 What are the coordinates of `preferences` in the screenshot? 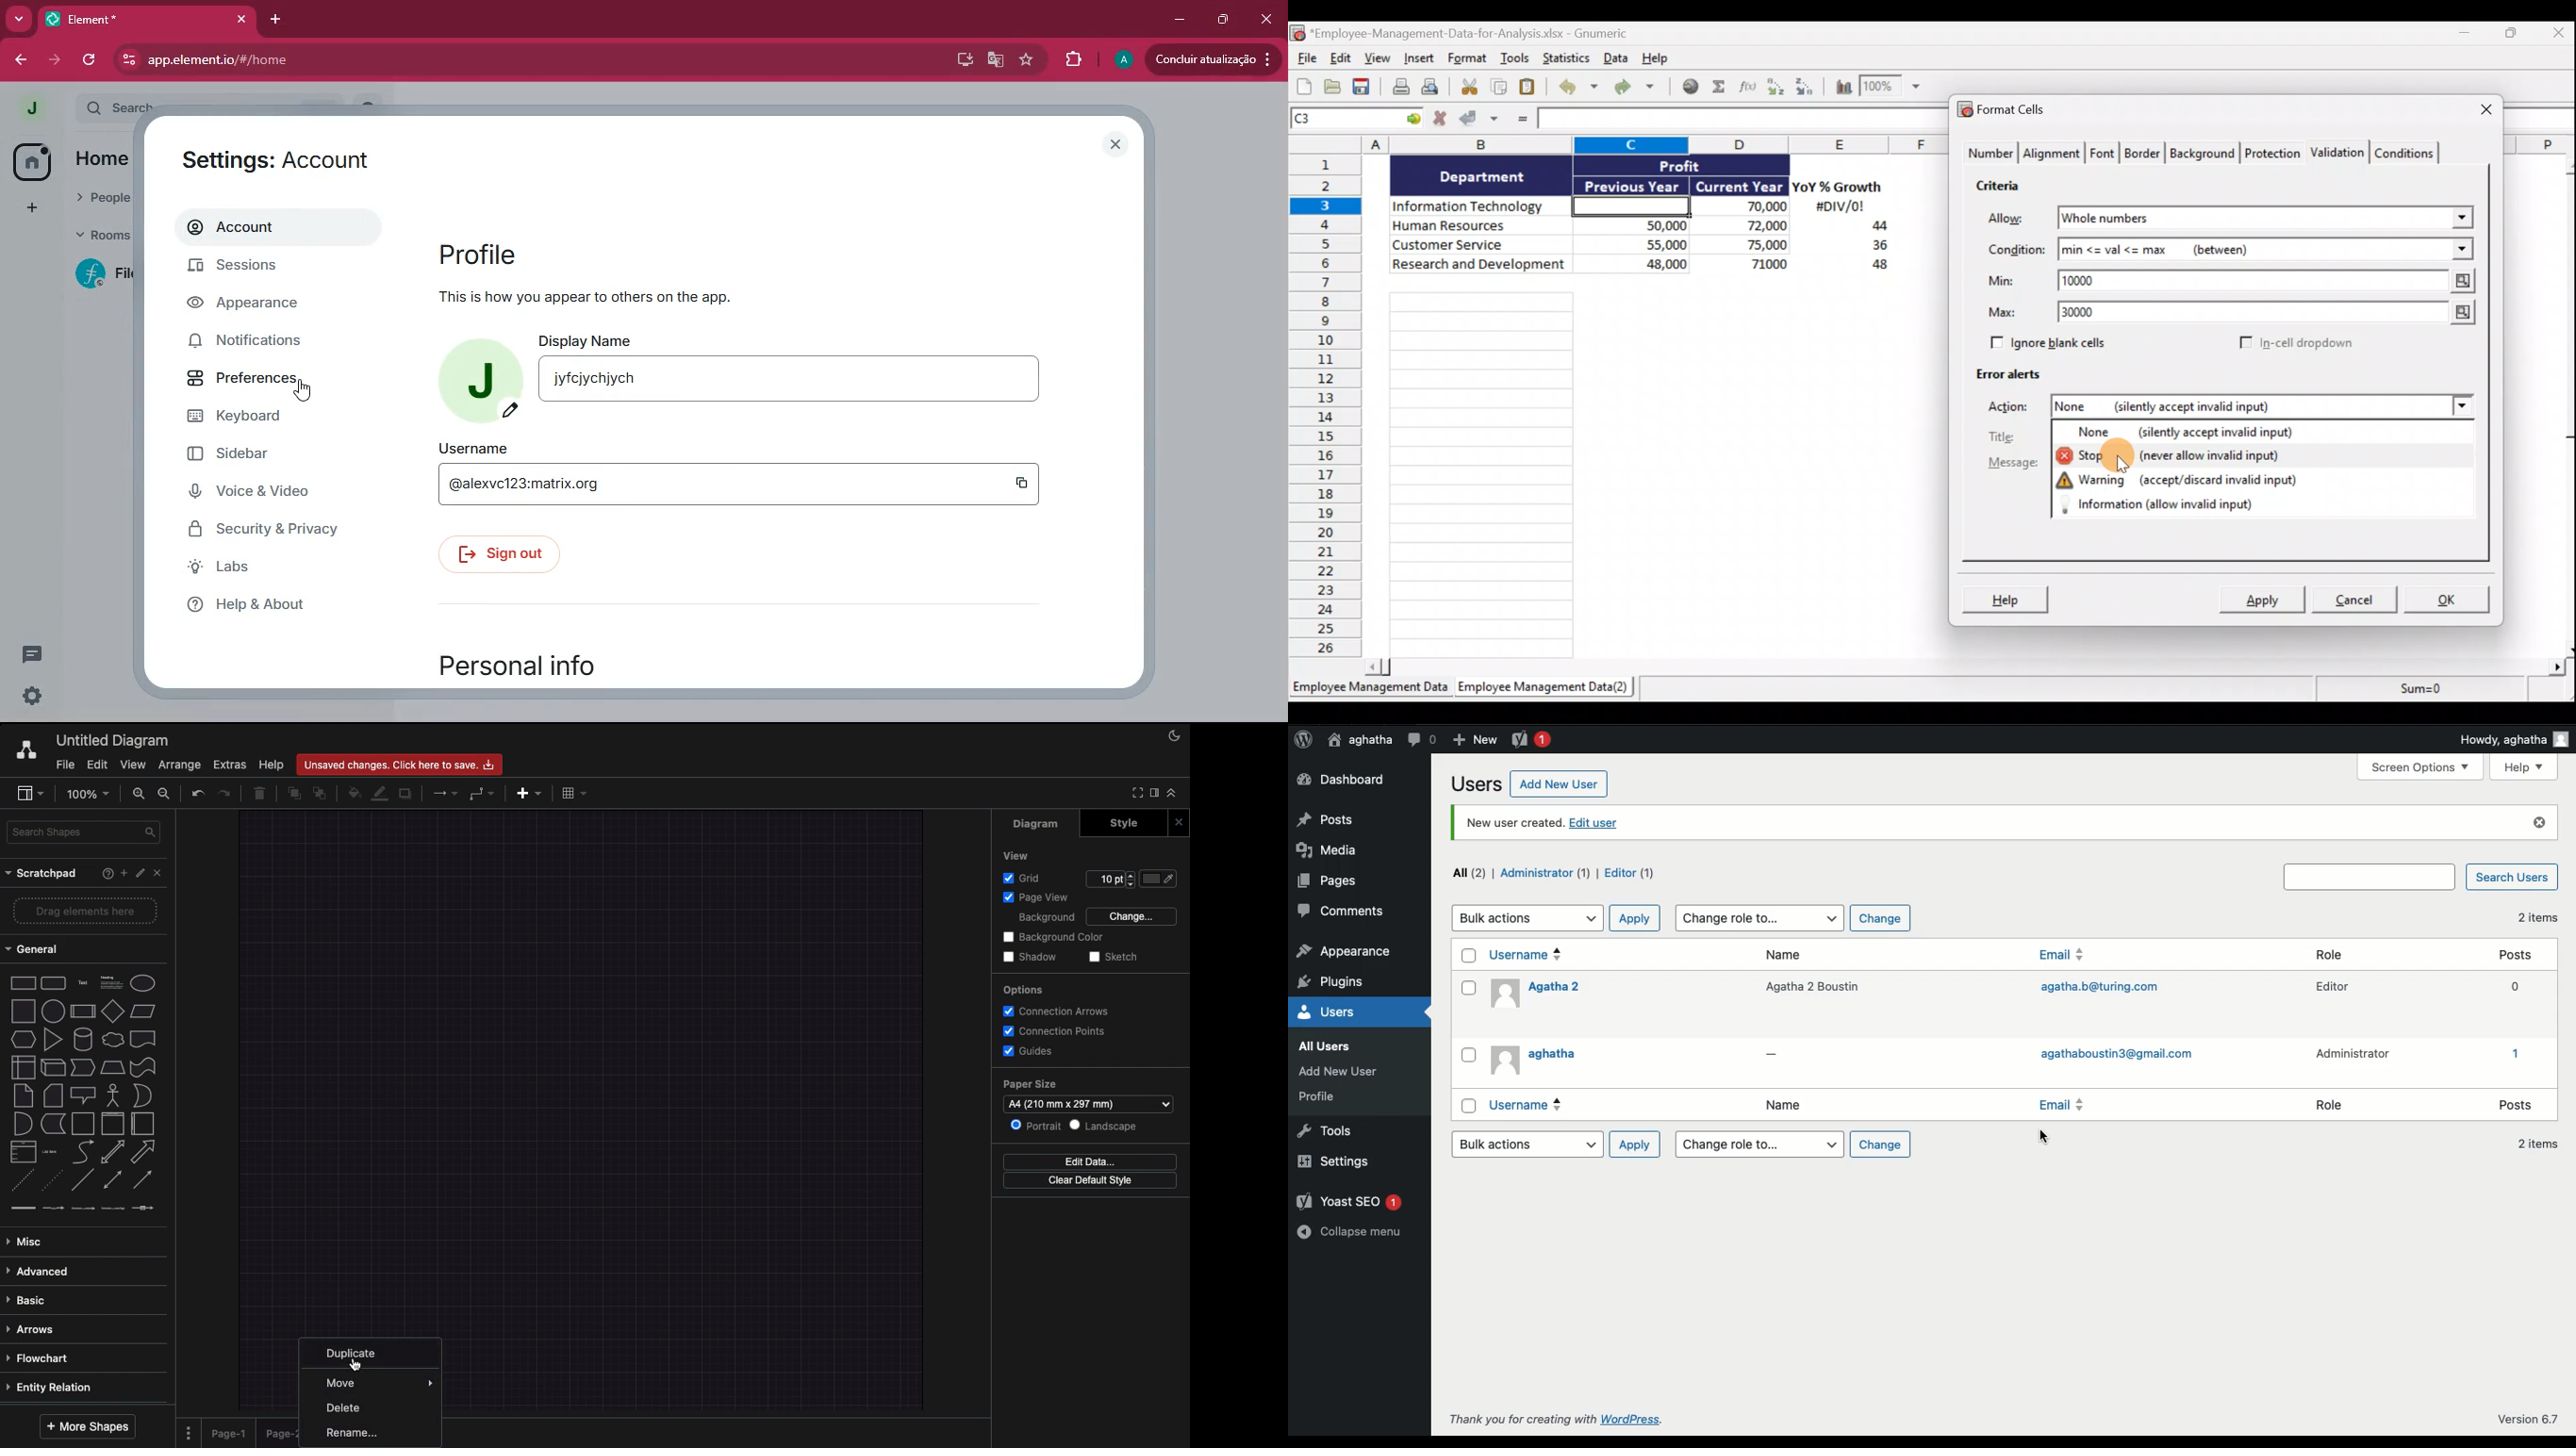 It's located at (259, 383).